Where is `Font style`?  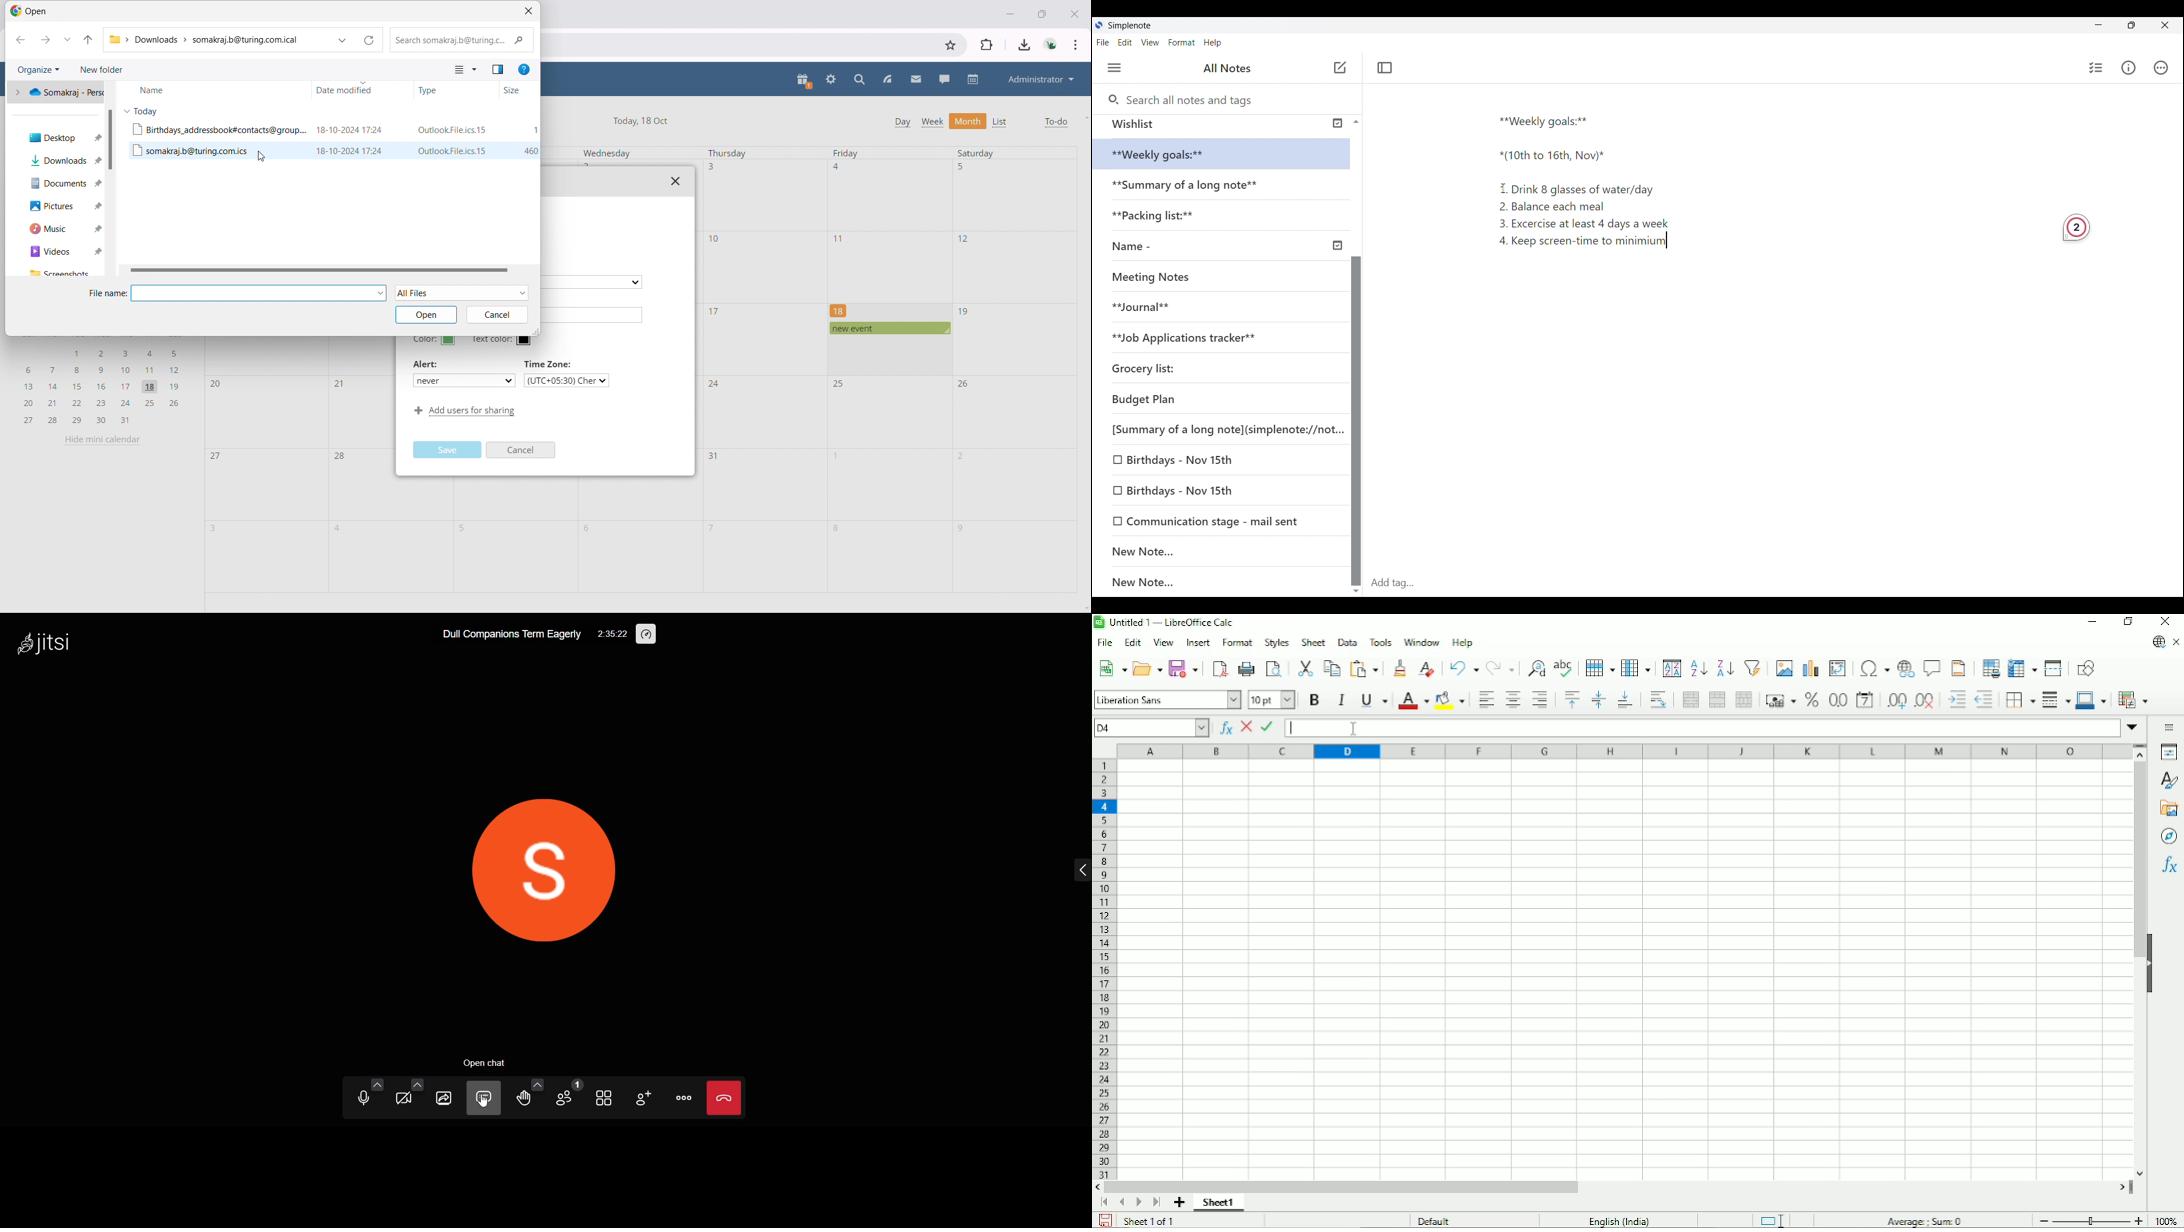 Font style is located at coordinates (1167, 700).